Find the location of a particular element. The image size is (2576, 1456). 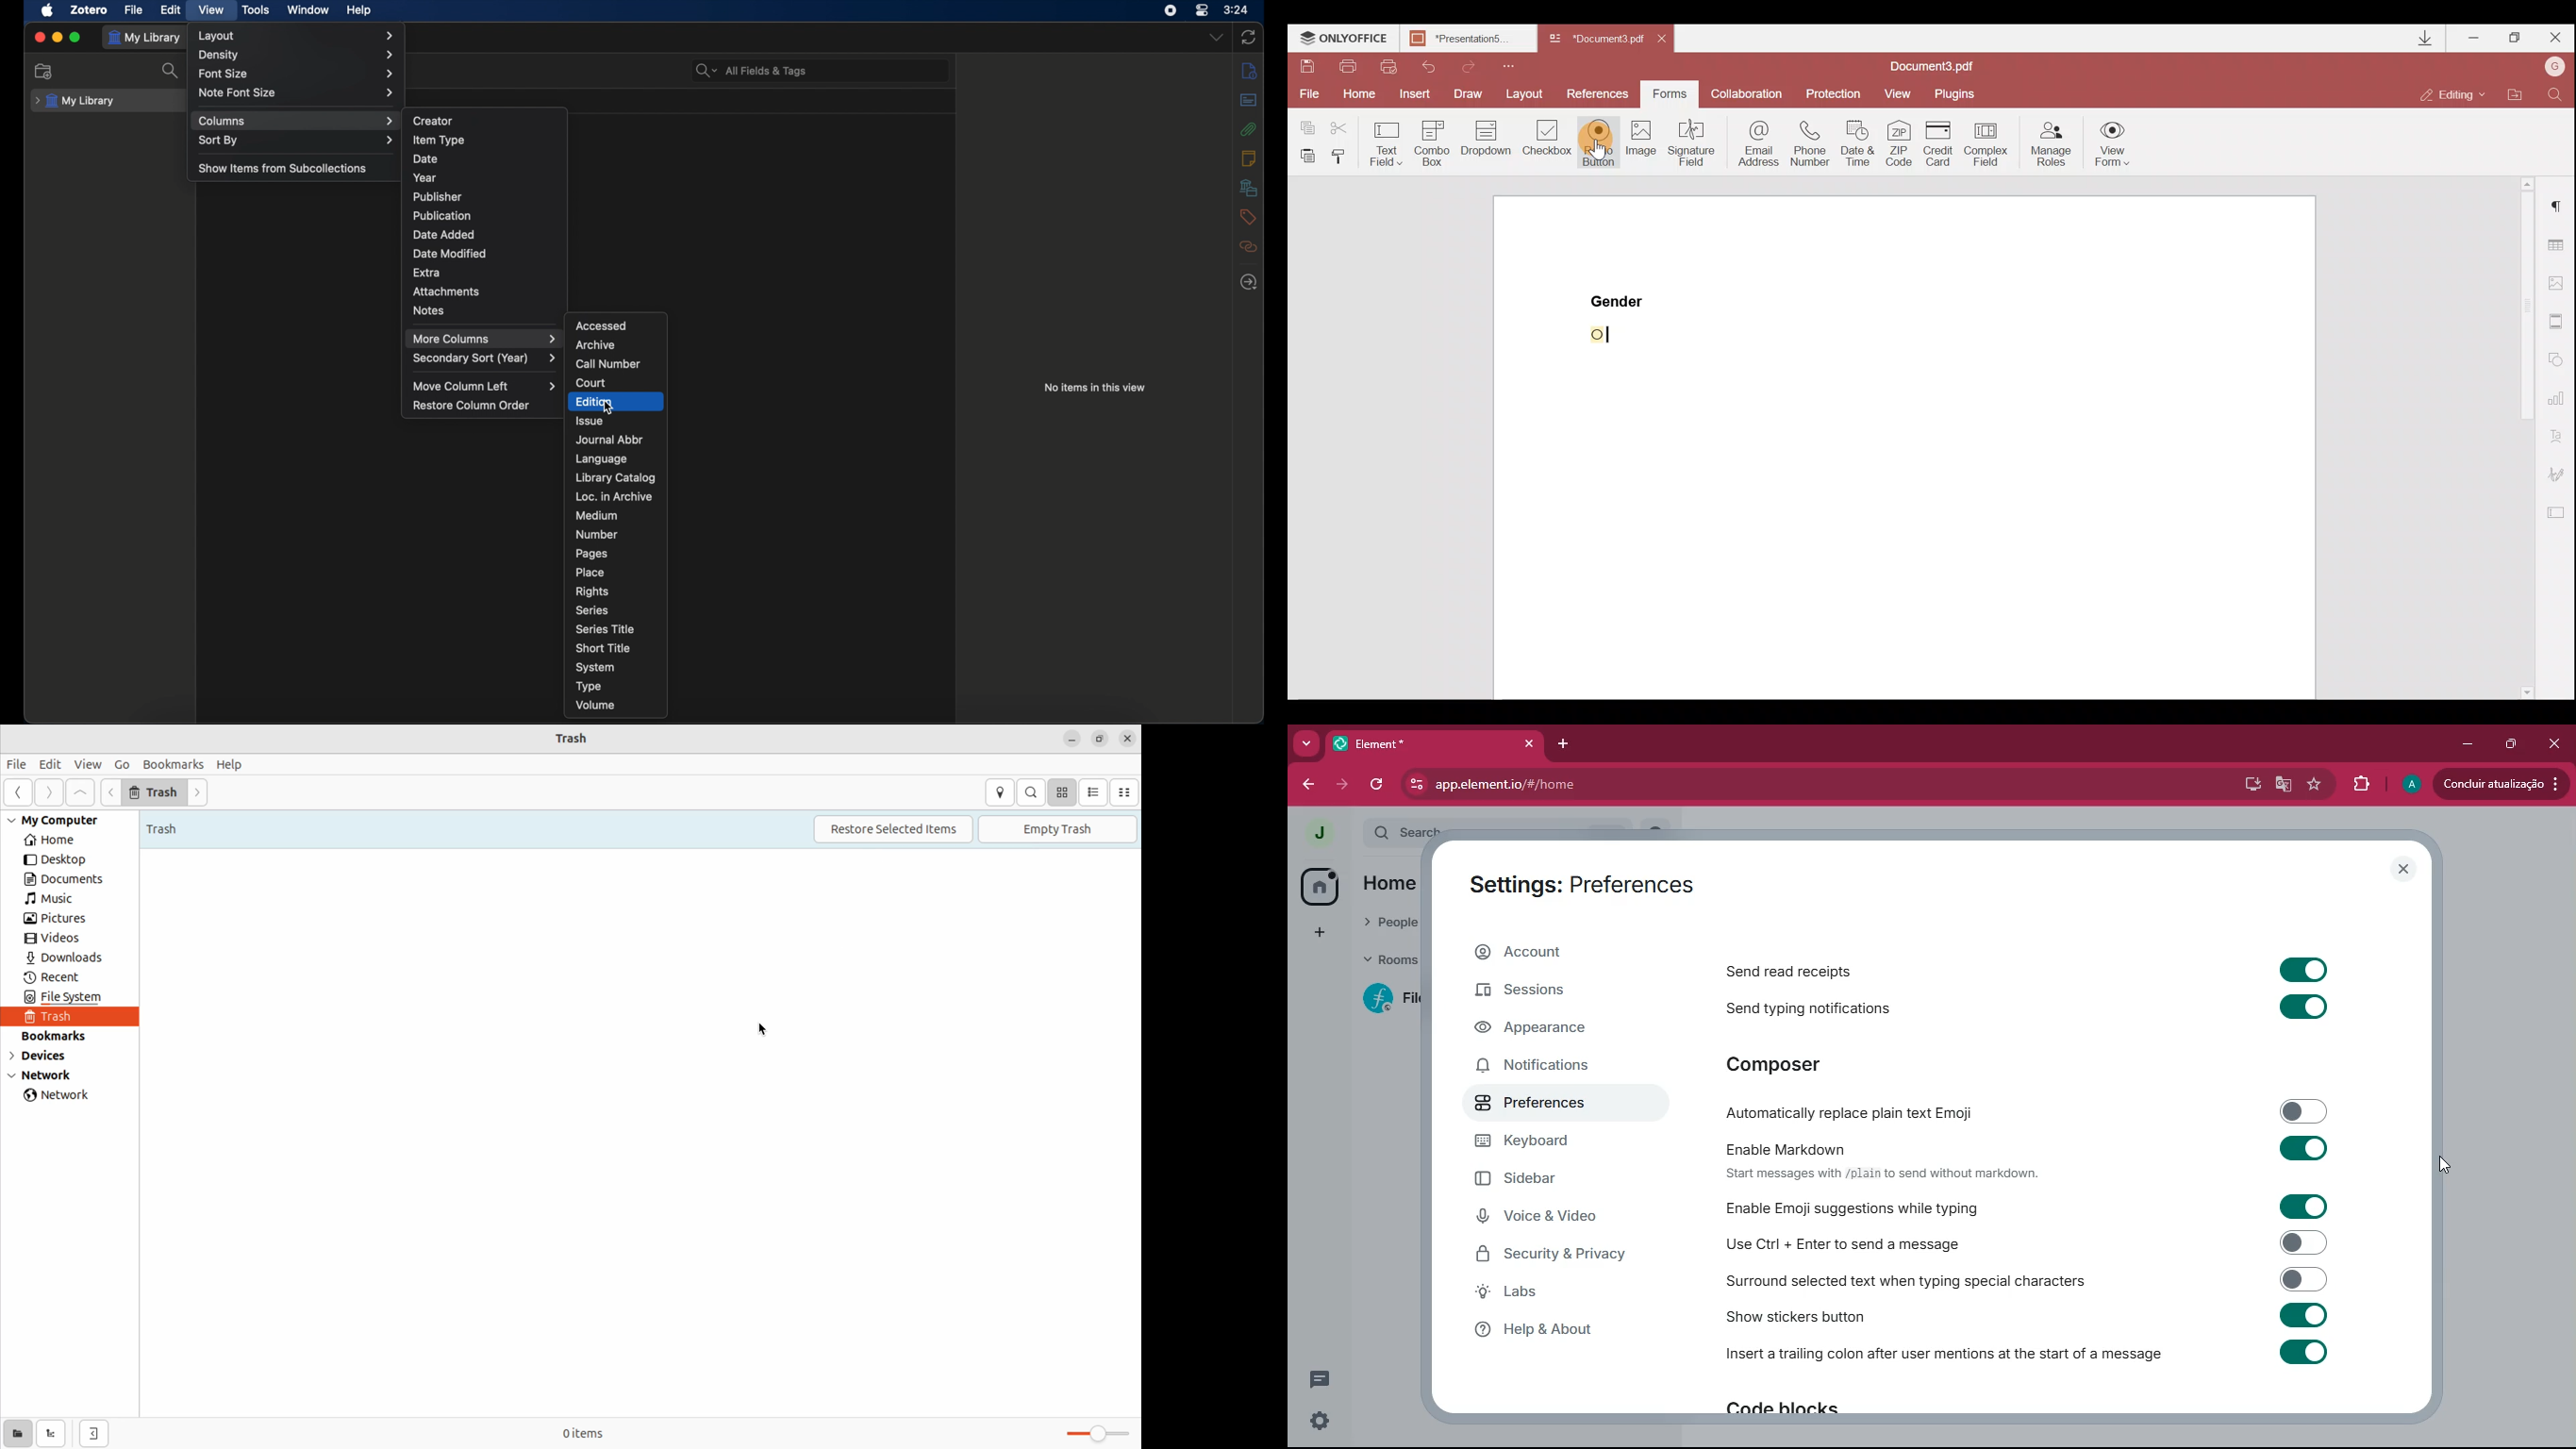

notes is located at coordinates (430, 310).